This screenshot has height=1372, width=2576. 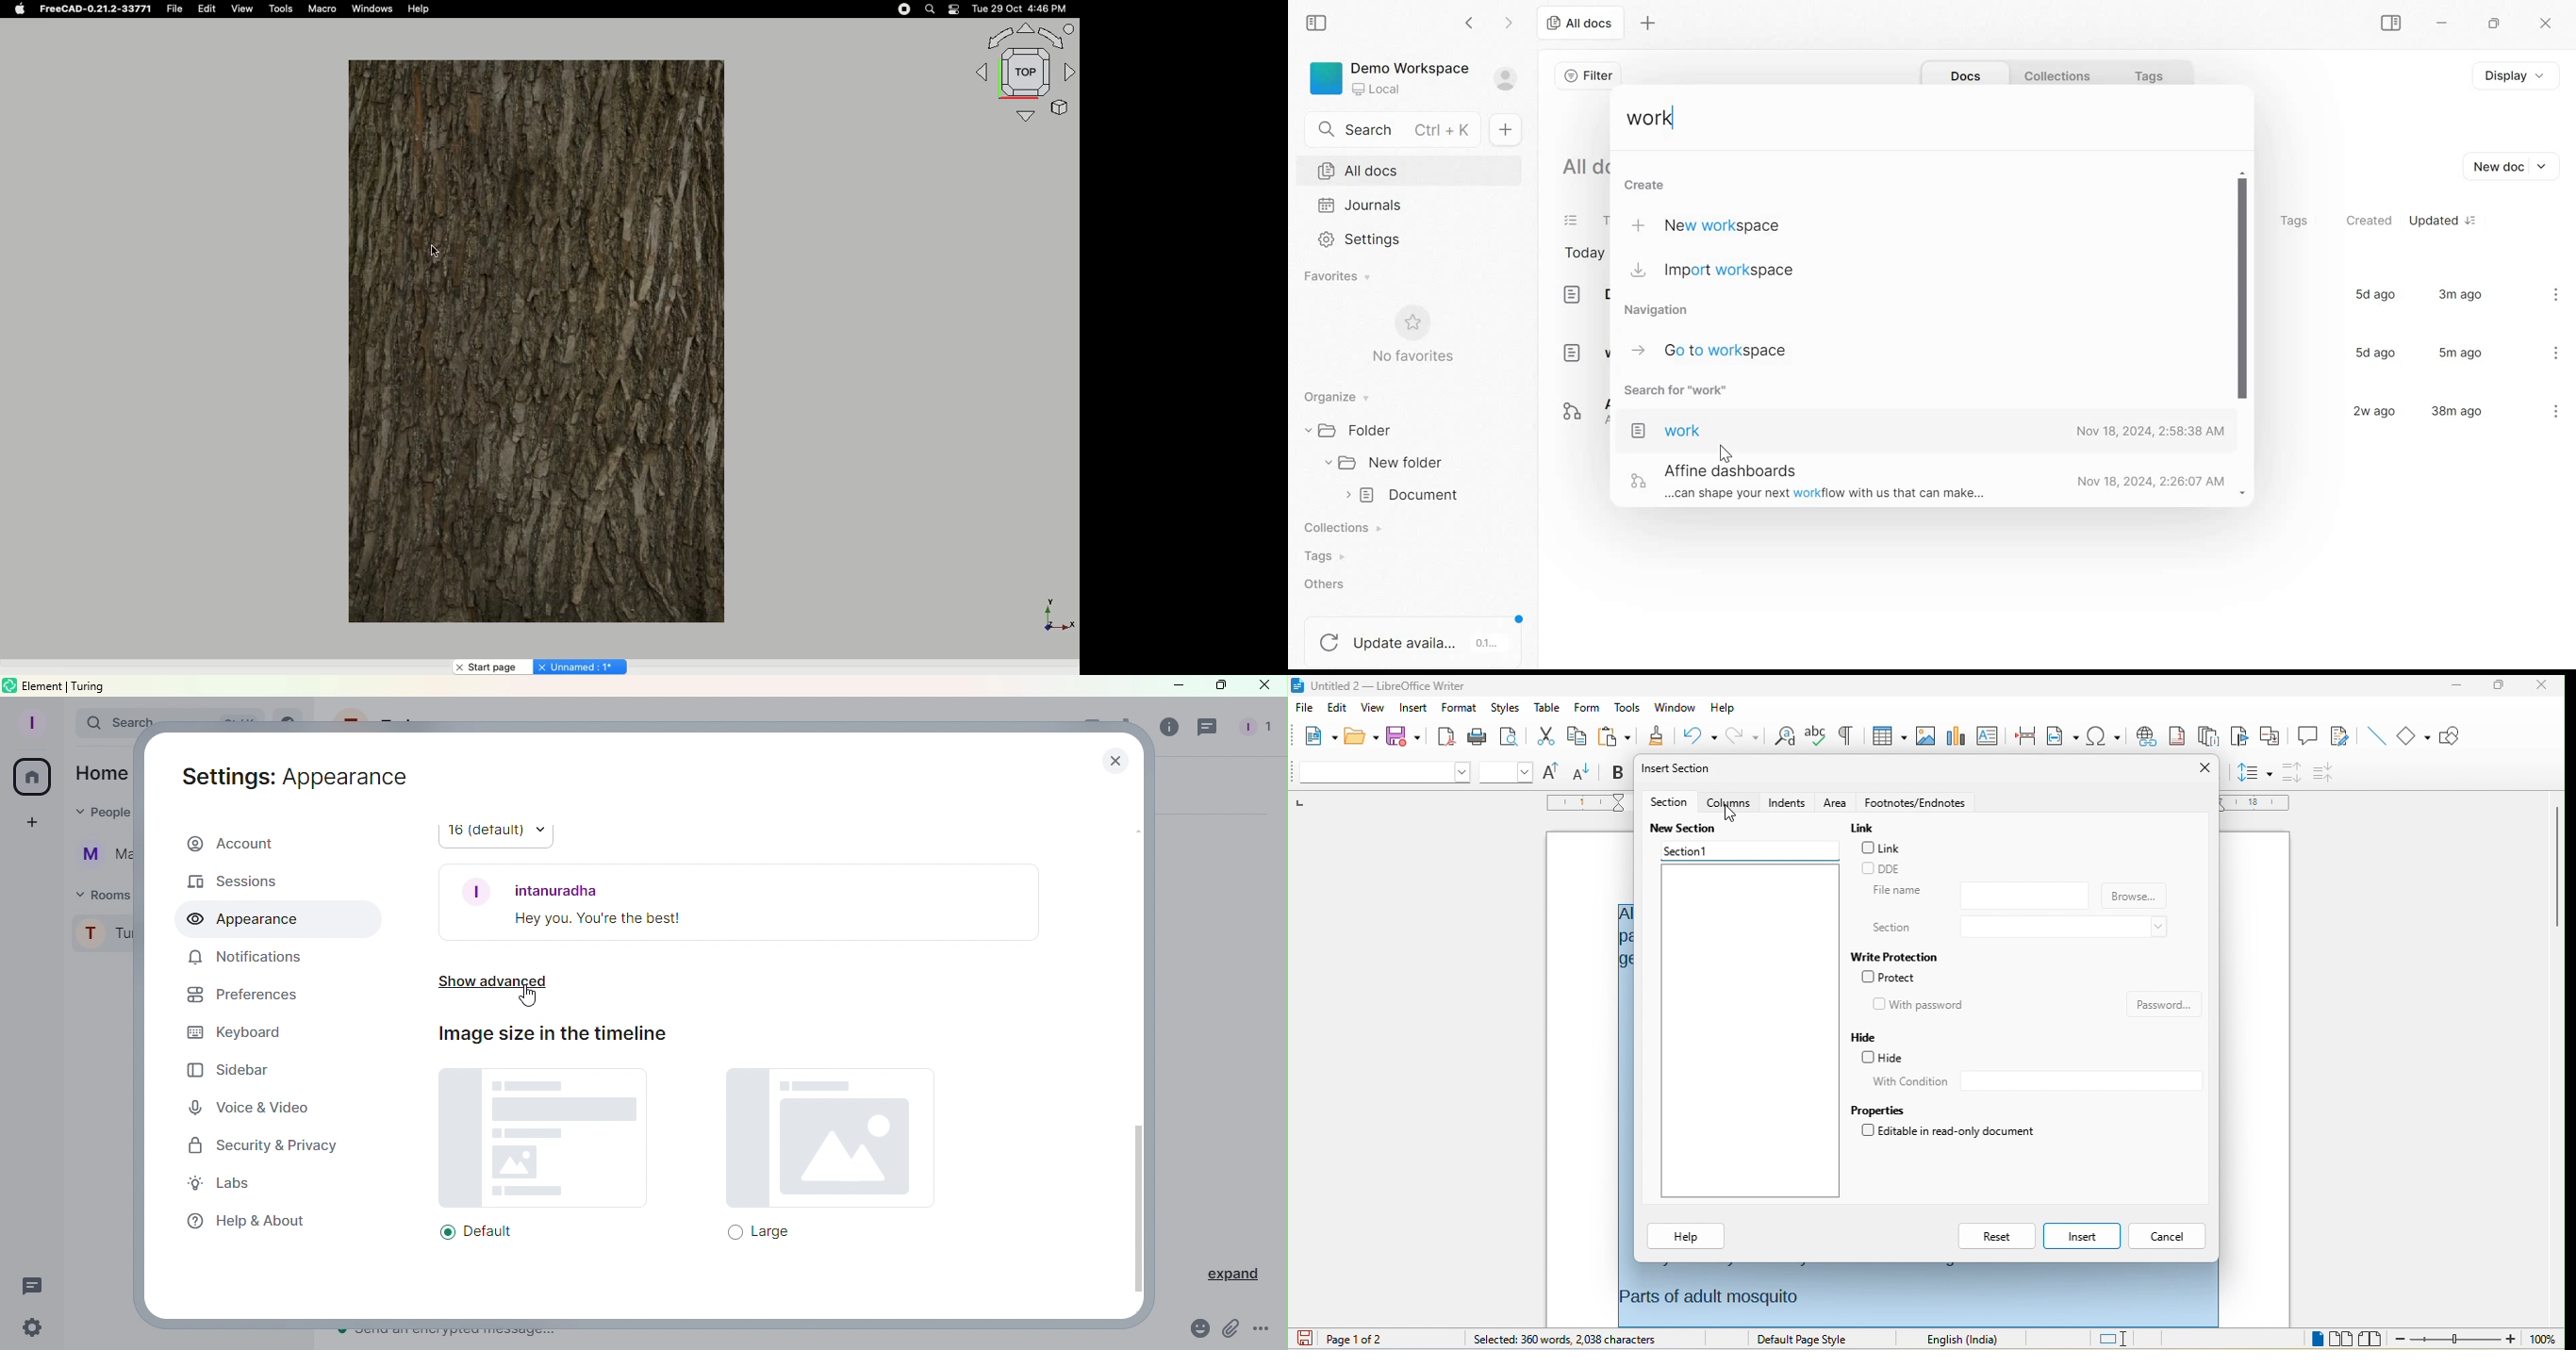 What do you see at coordinates (1205, 730) in the screenshot?
I see `Threads` at bounding box center [1205, 730].